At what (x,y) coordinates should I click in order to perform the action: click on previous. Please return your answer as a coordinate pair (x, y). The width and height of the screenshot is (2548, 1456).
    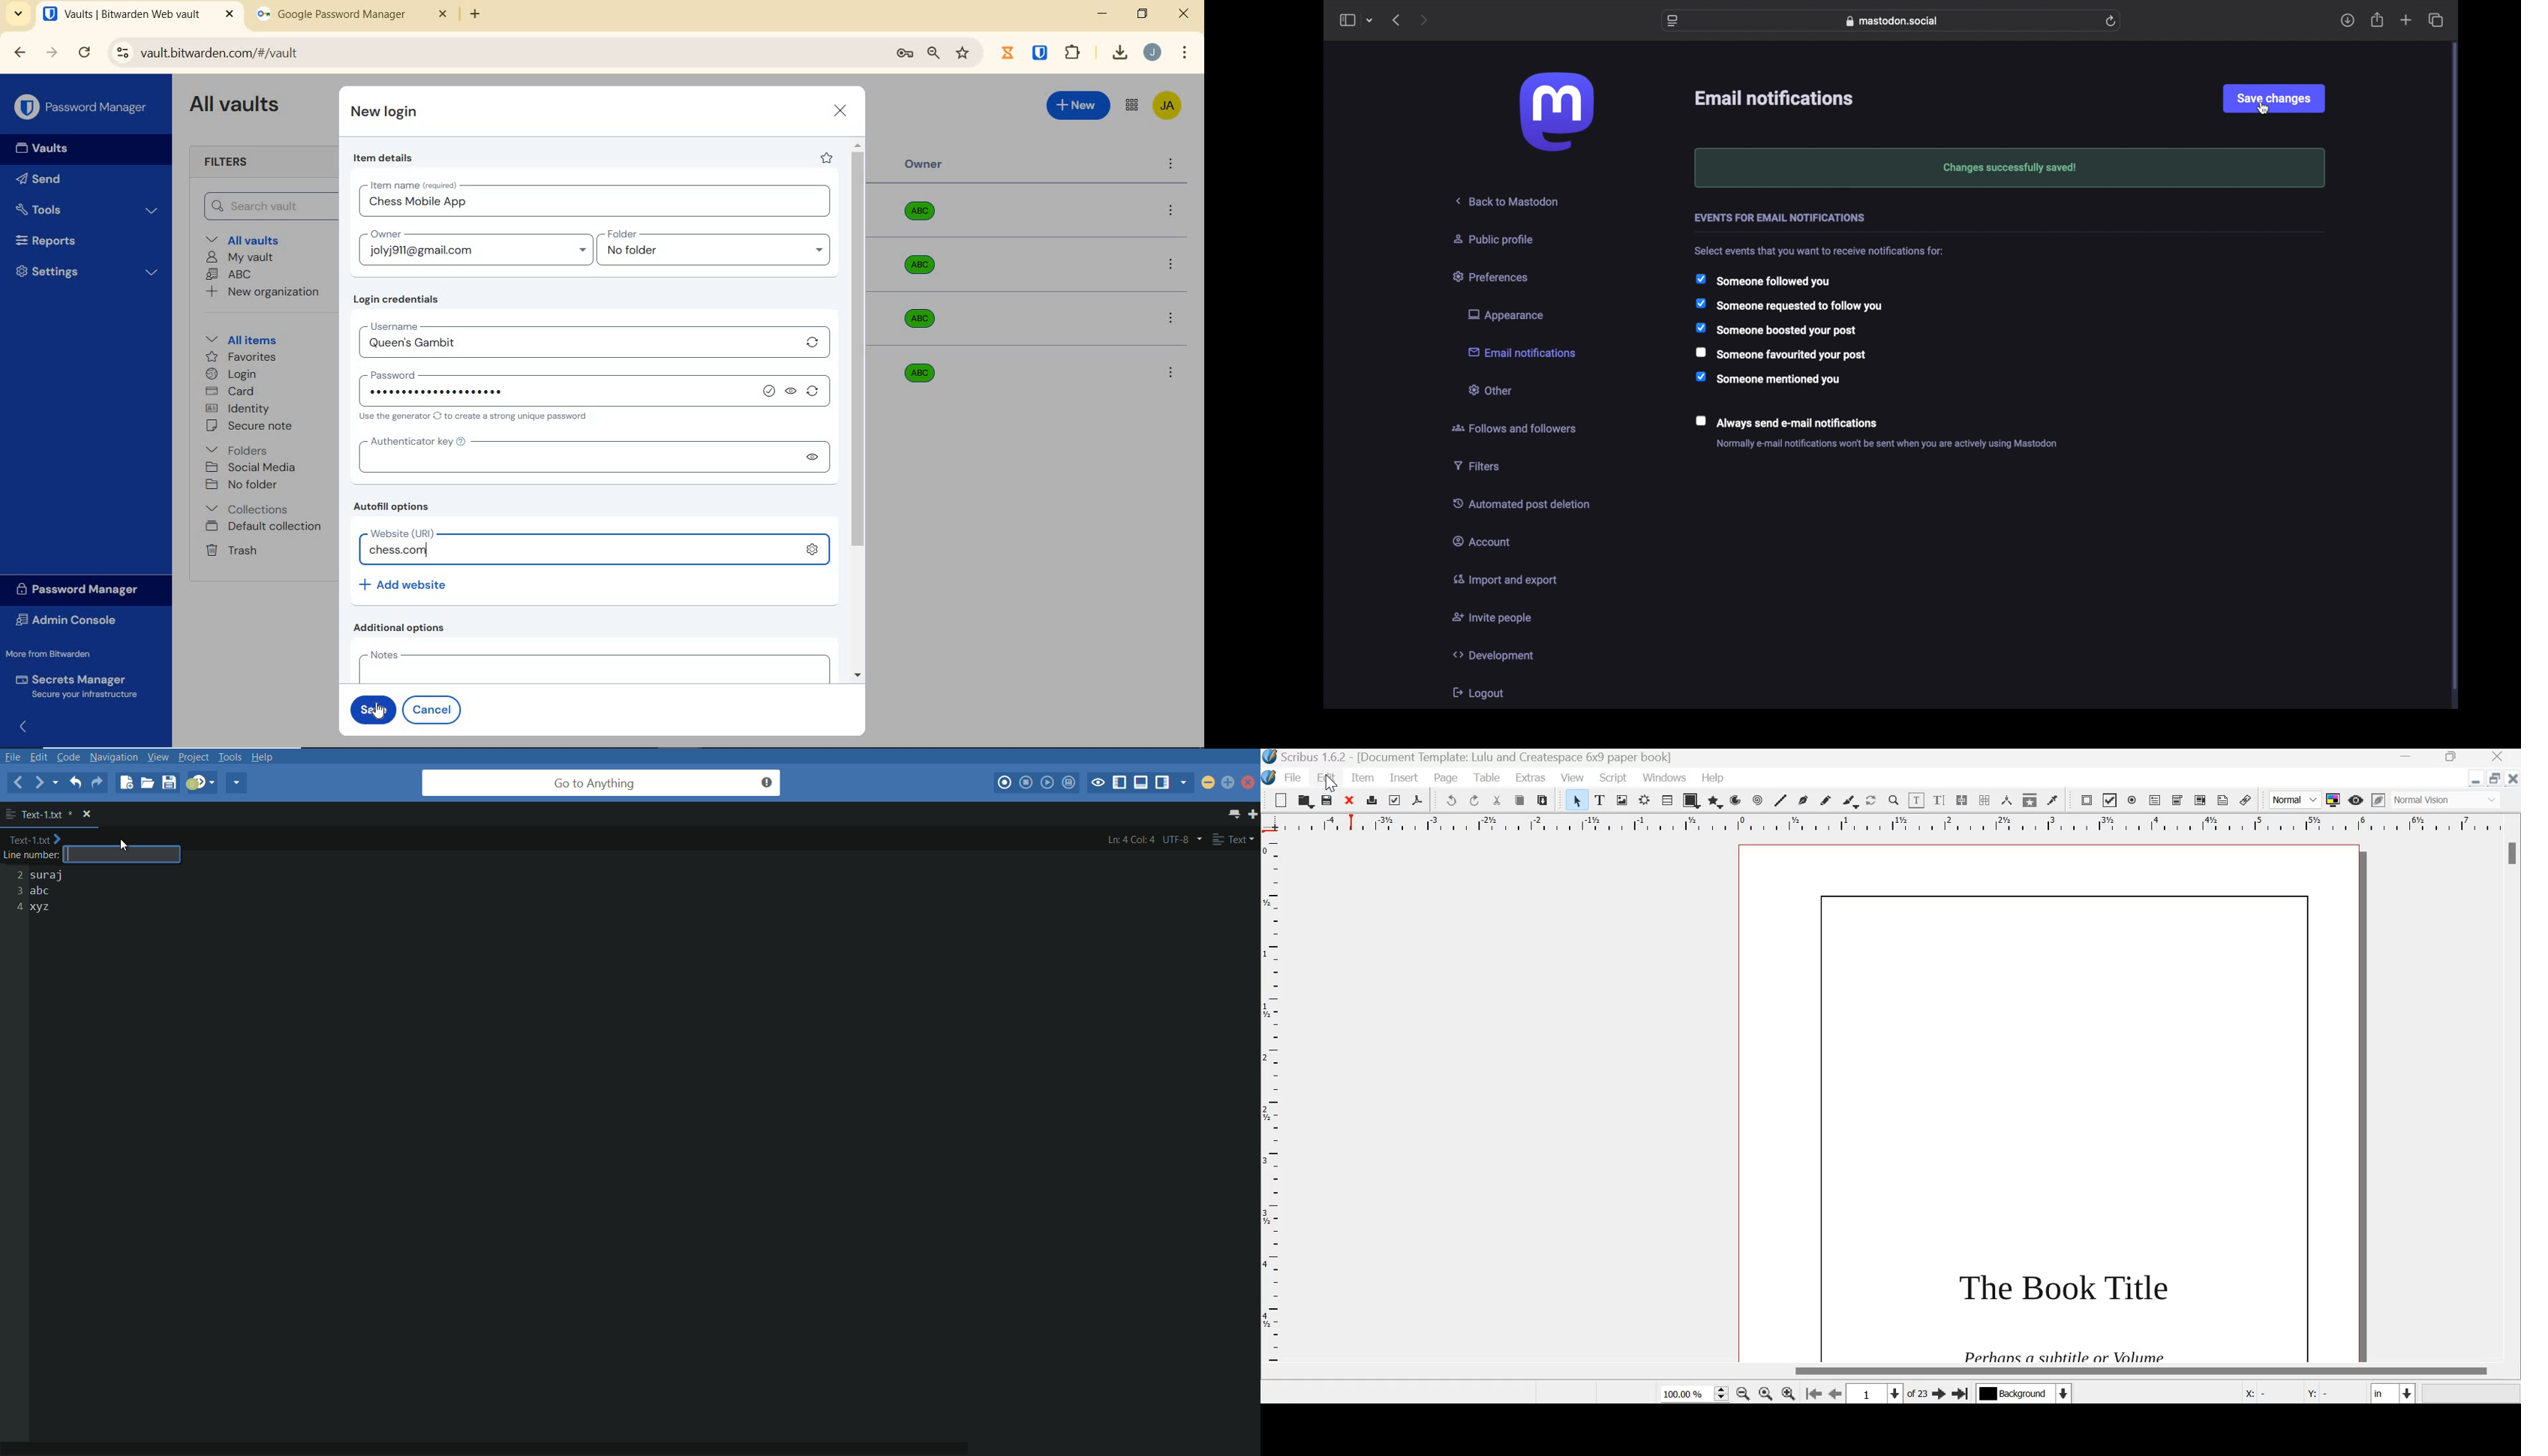
    Looking at the image, I should click on (1396, 20).